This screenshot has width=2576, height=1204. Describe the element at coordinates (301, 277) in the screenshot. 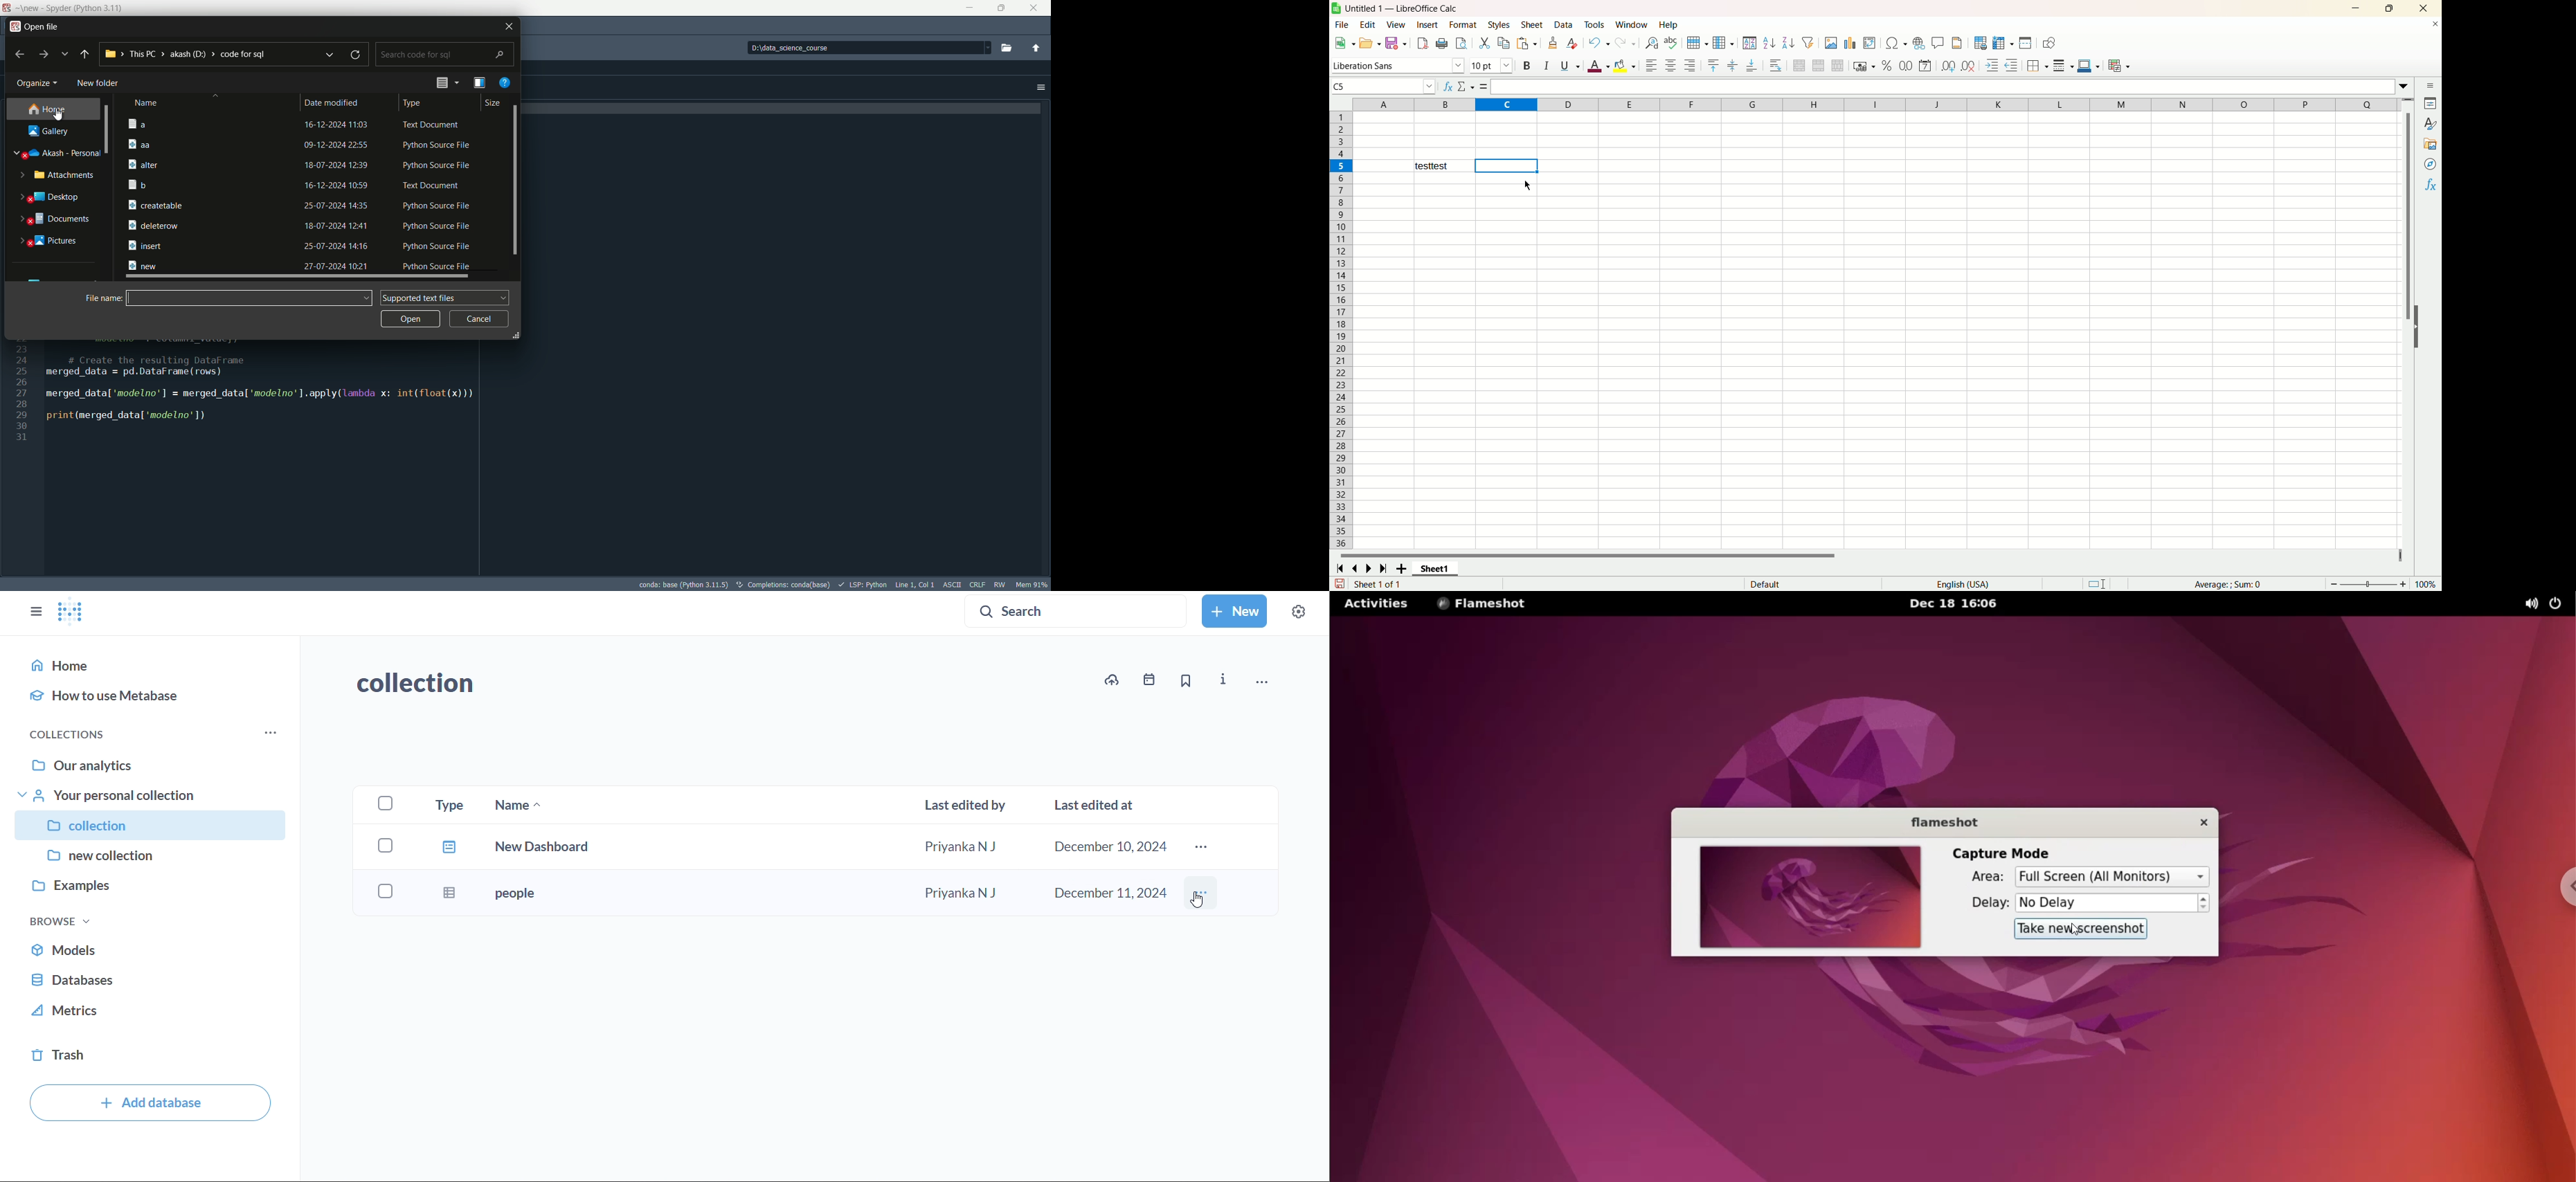

I see `scroll bar` at that location.